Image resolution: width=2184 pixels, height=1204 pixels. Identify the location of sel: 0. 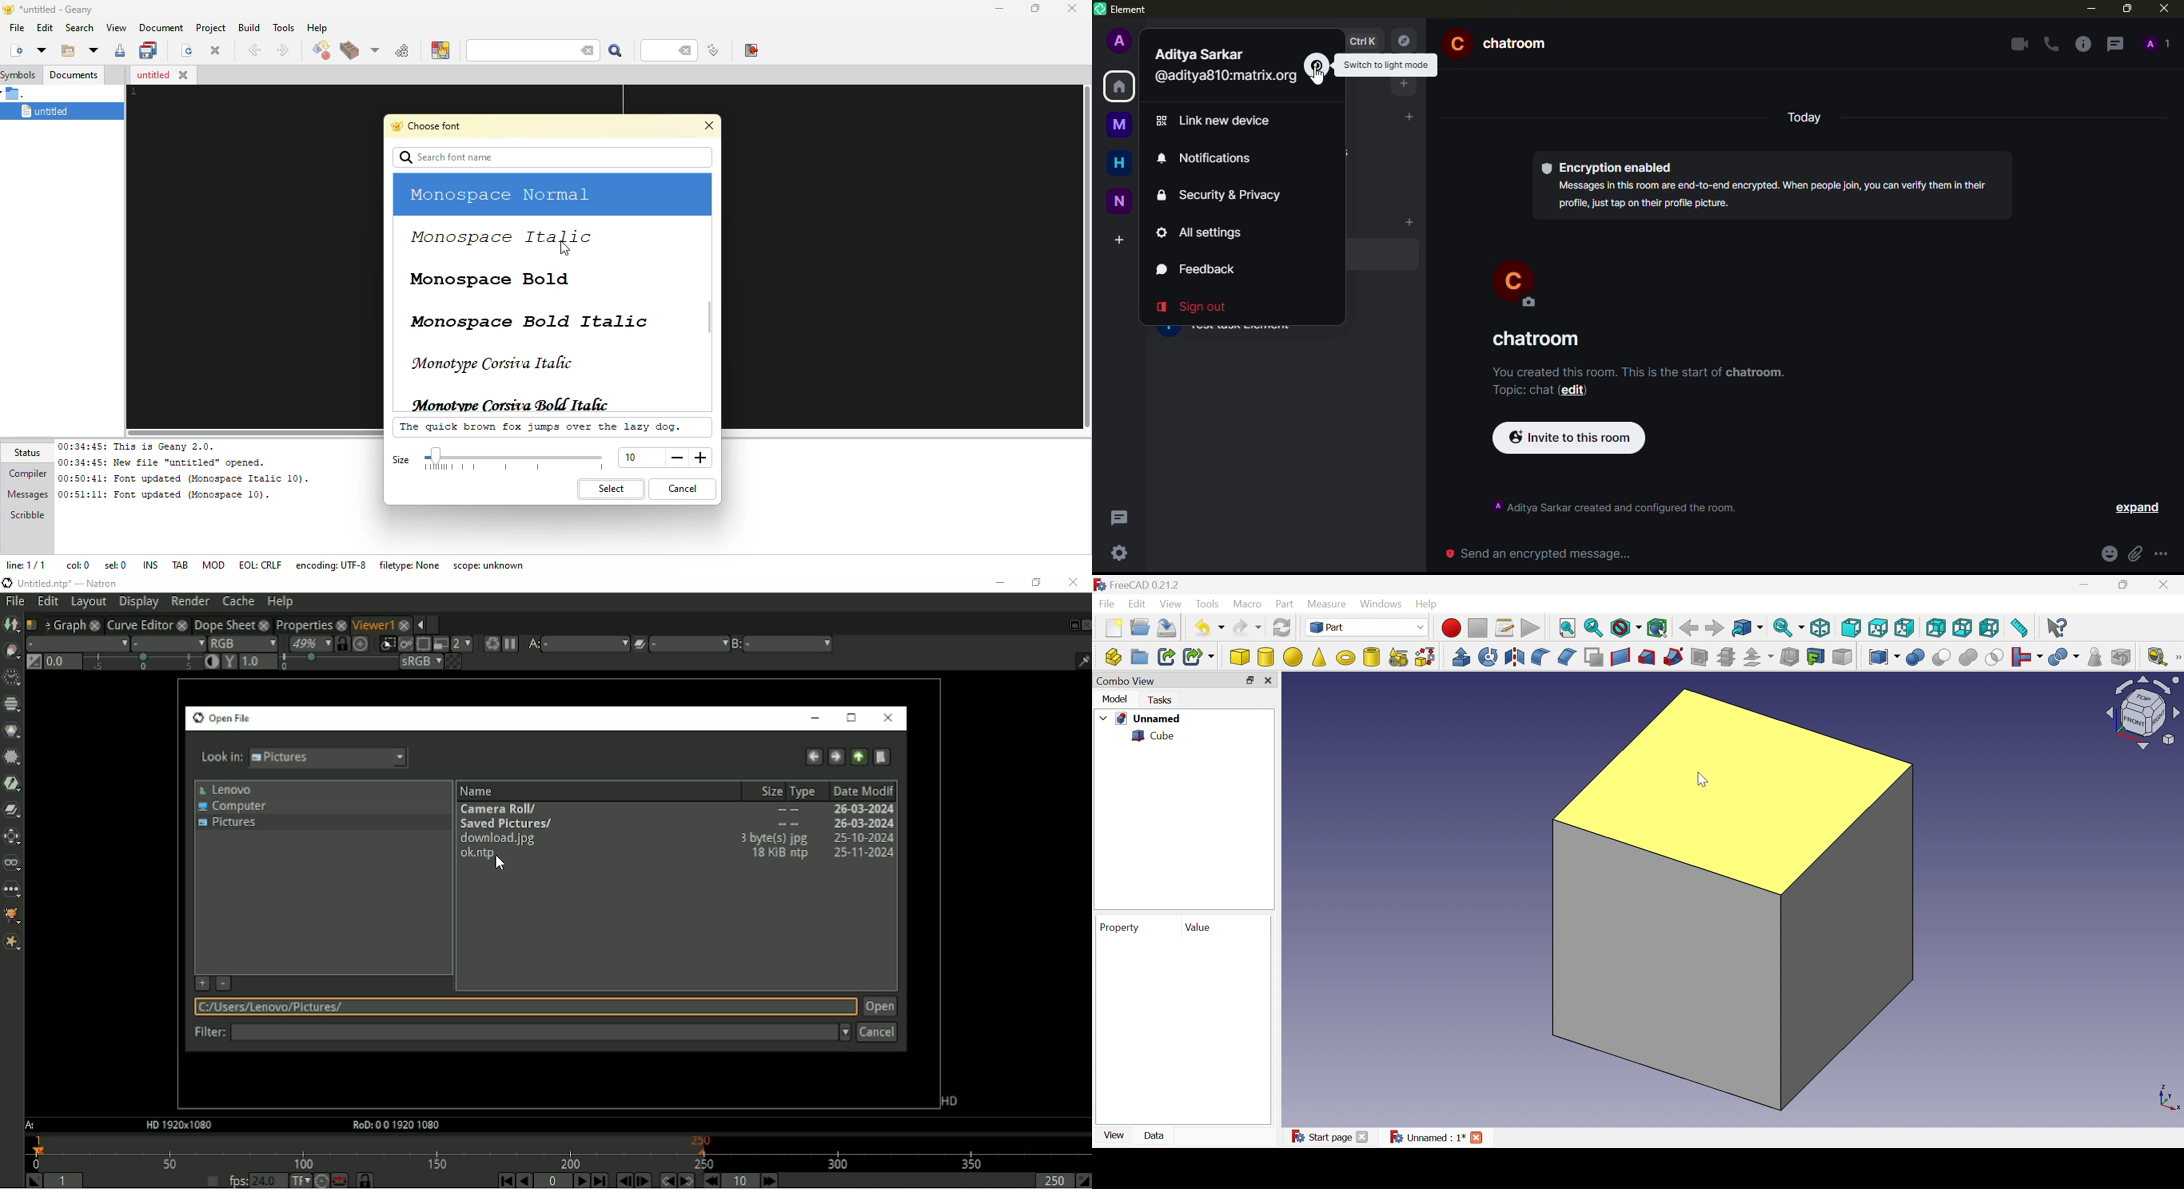
(114, 566).